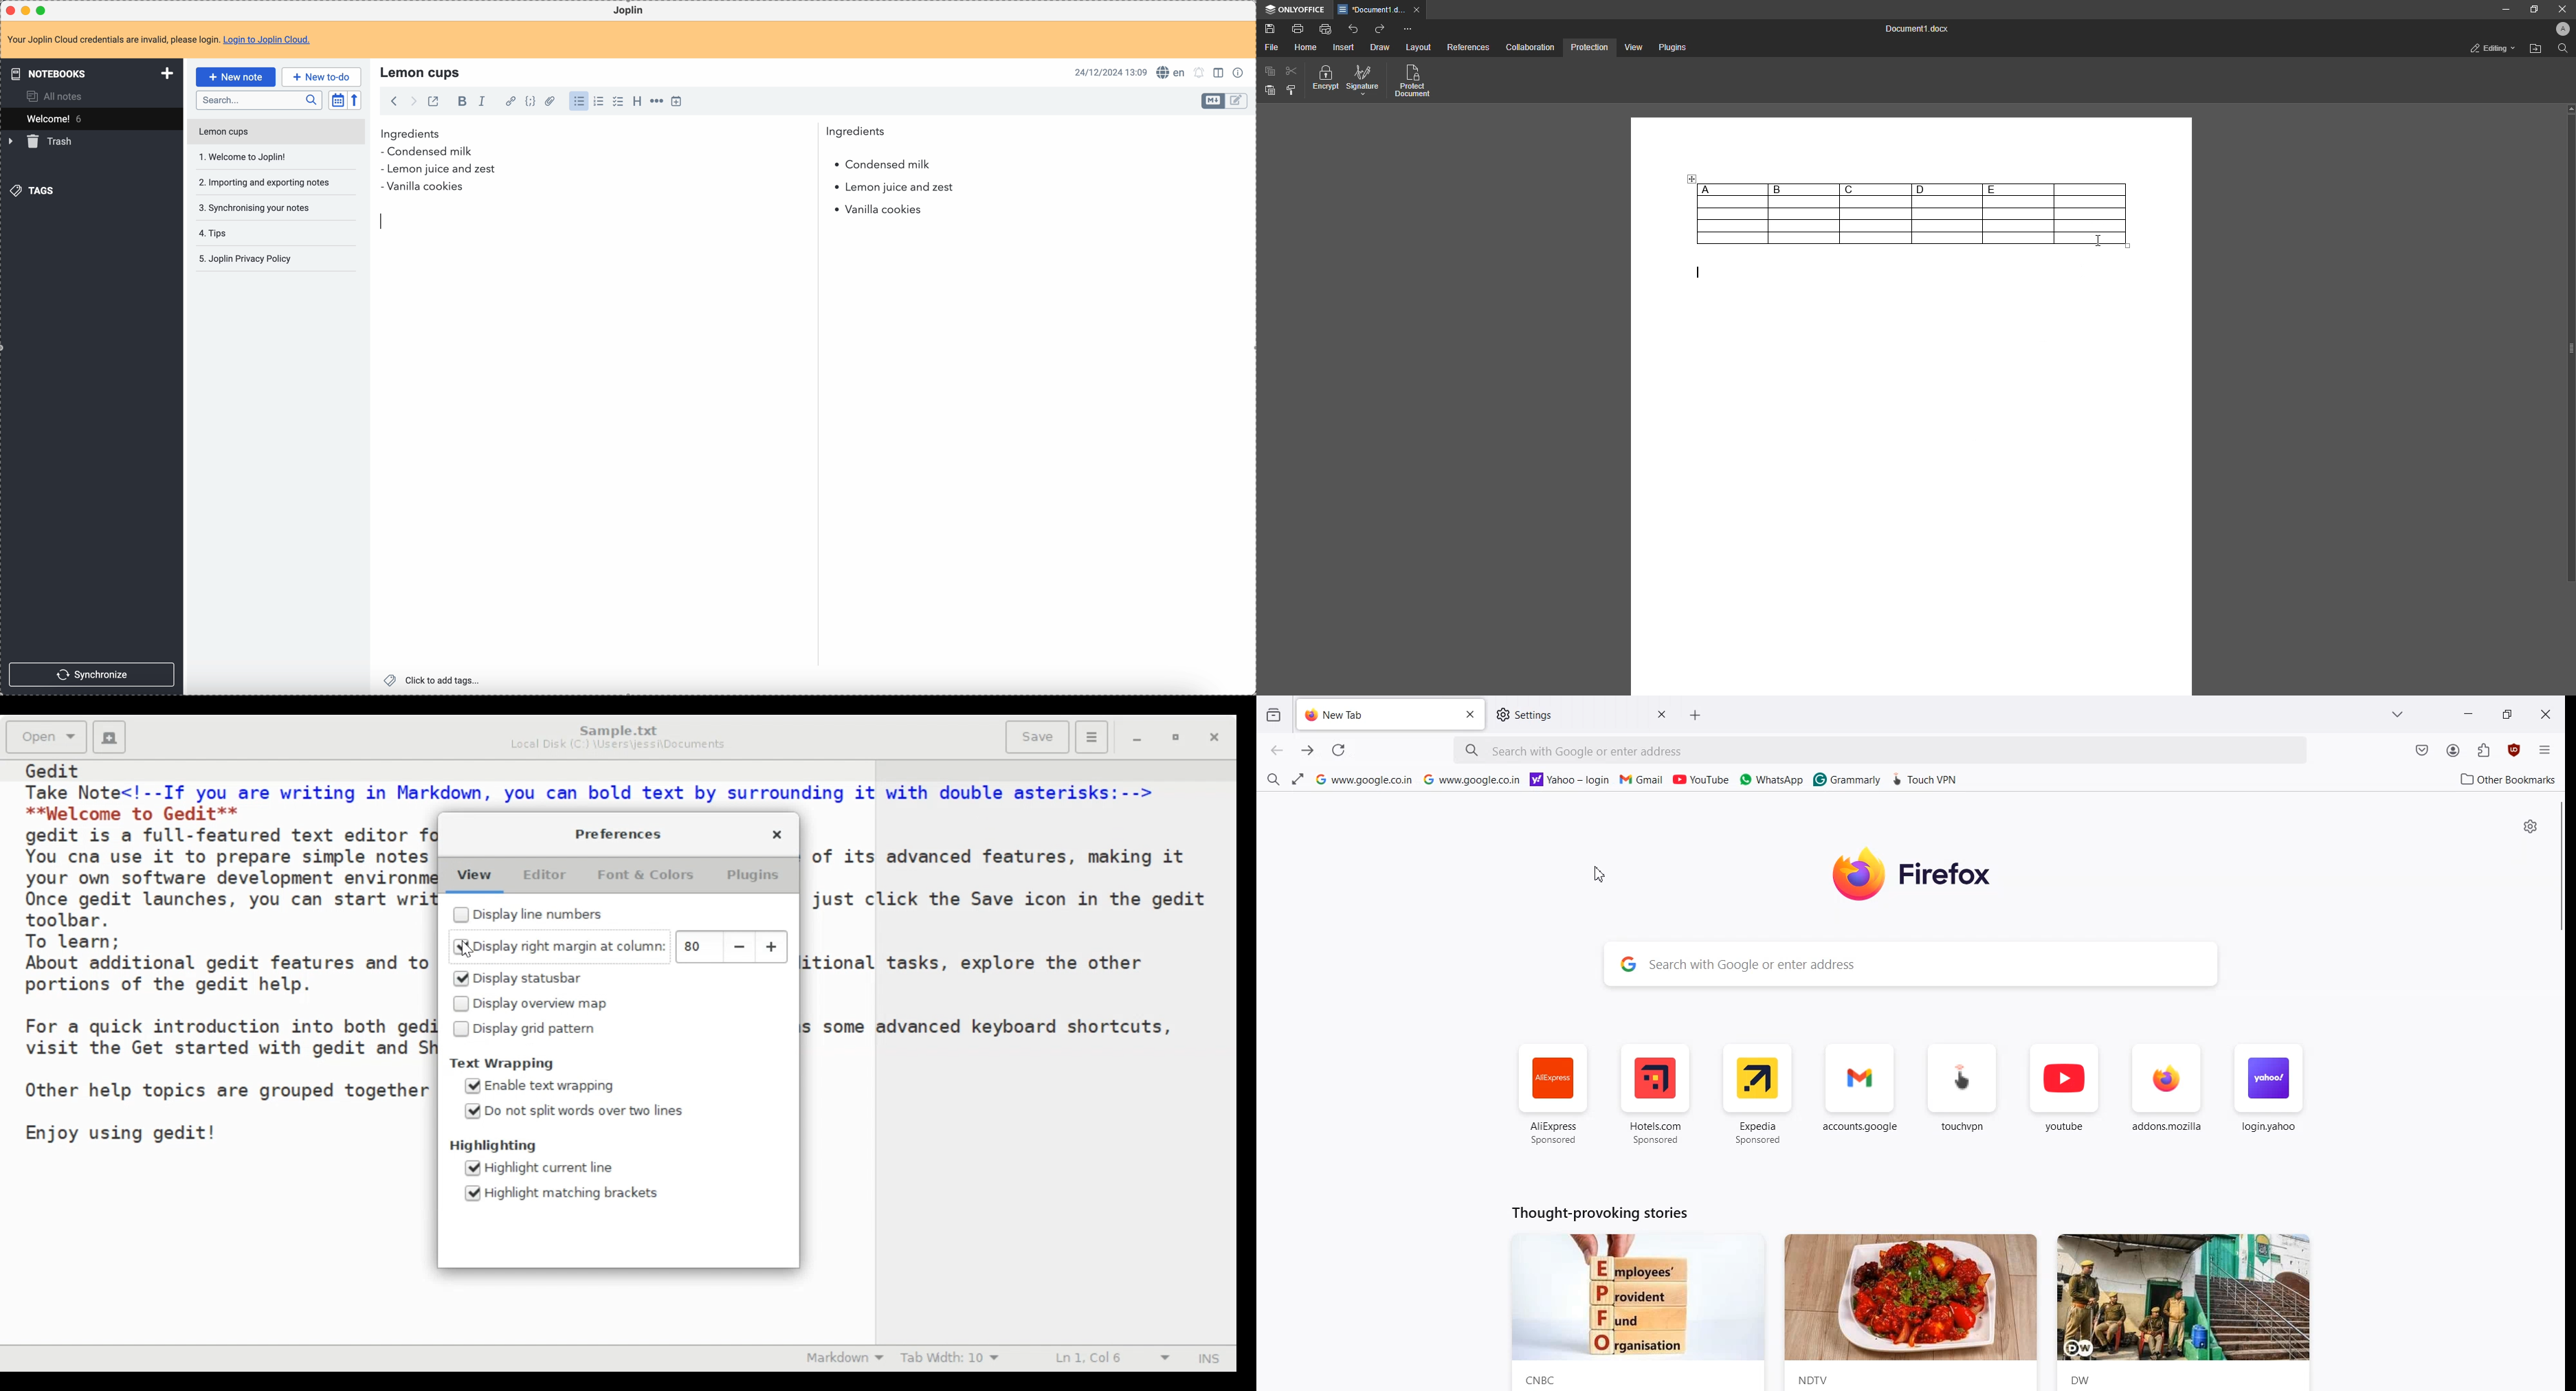  Describe the element at coordinates (93, 73) in the screenshot. I see `notebooks` at that location.